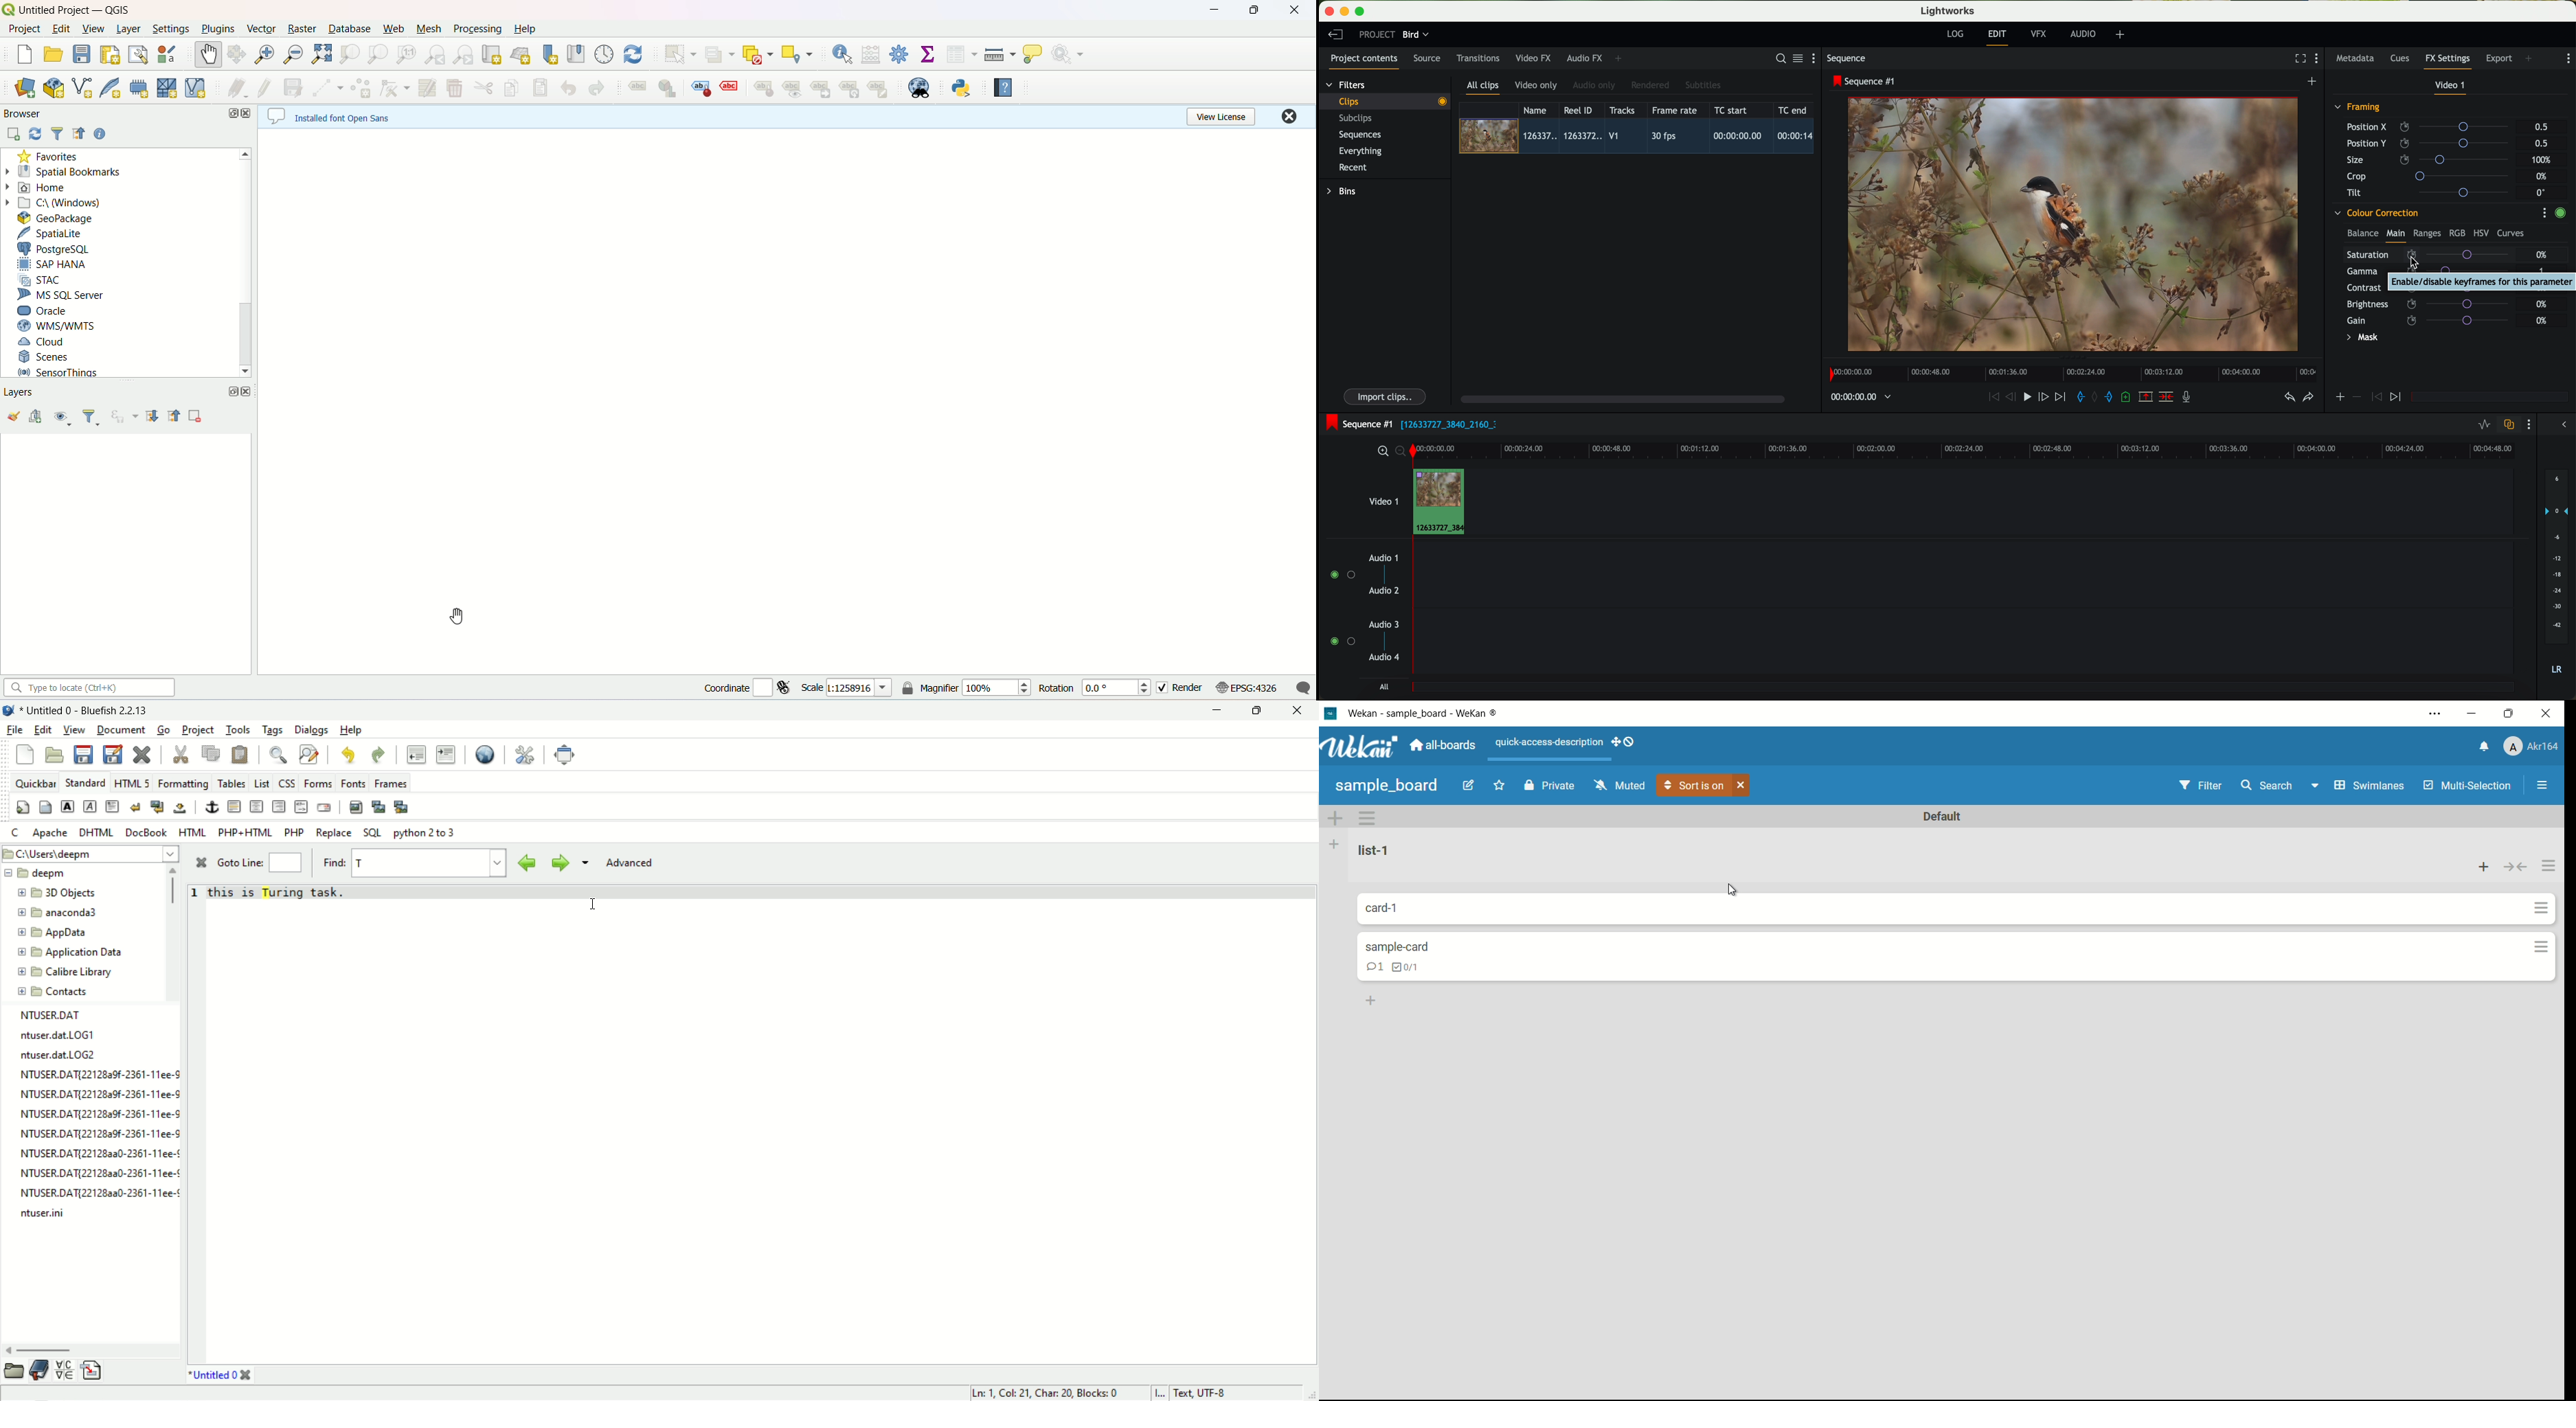 The width and height of the screenshot is (2576, 1428). I want to click on , so click(1032, 51).